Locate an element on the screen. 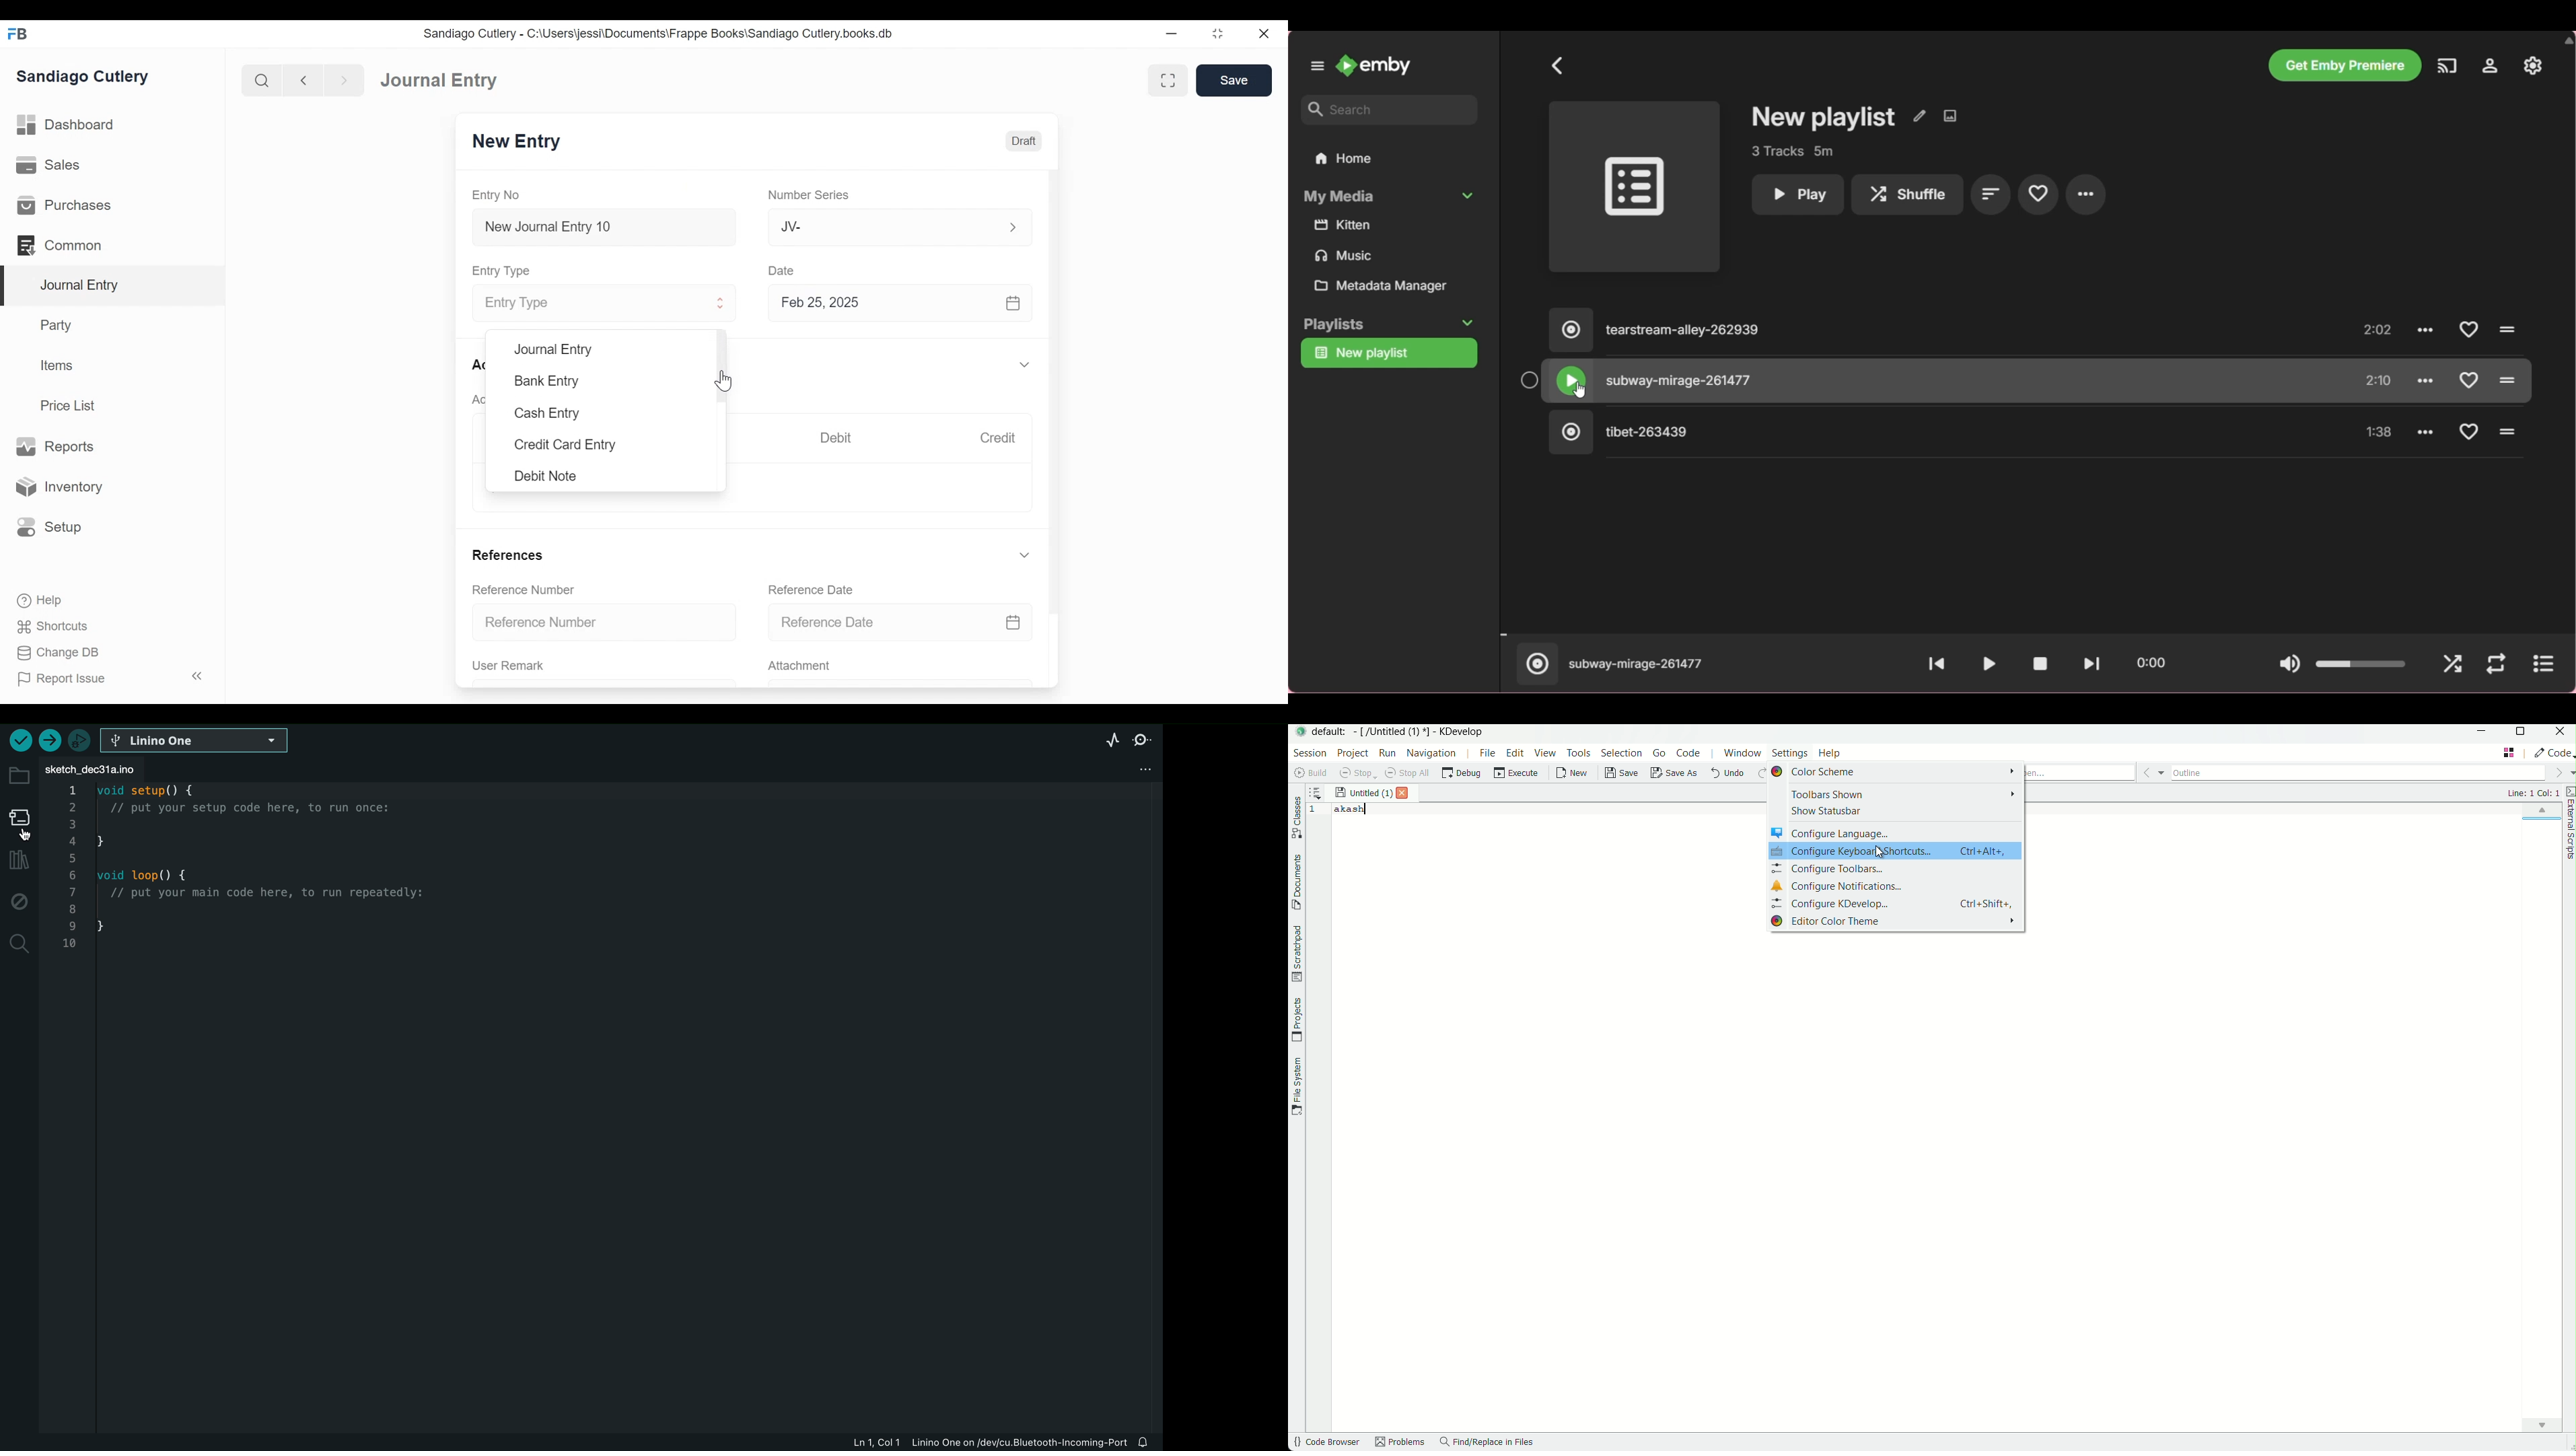 The image size is (2576, 1456). Change DB is located at coordinates (54, 653).